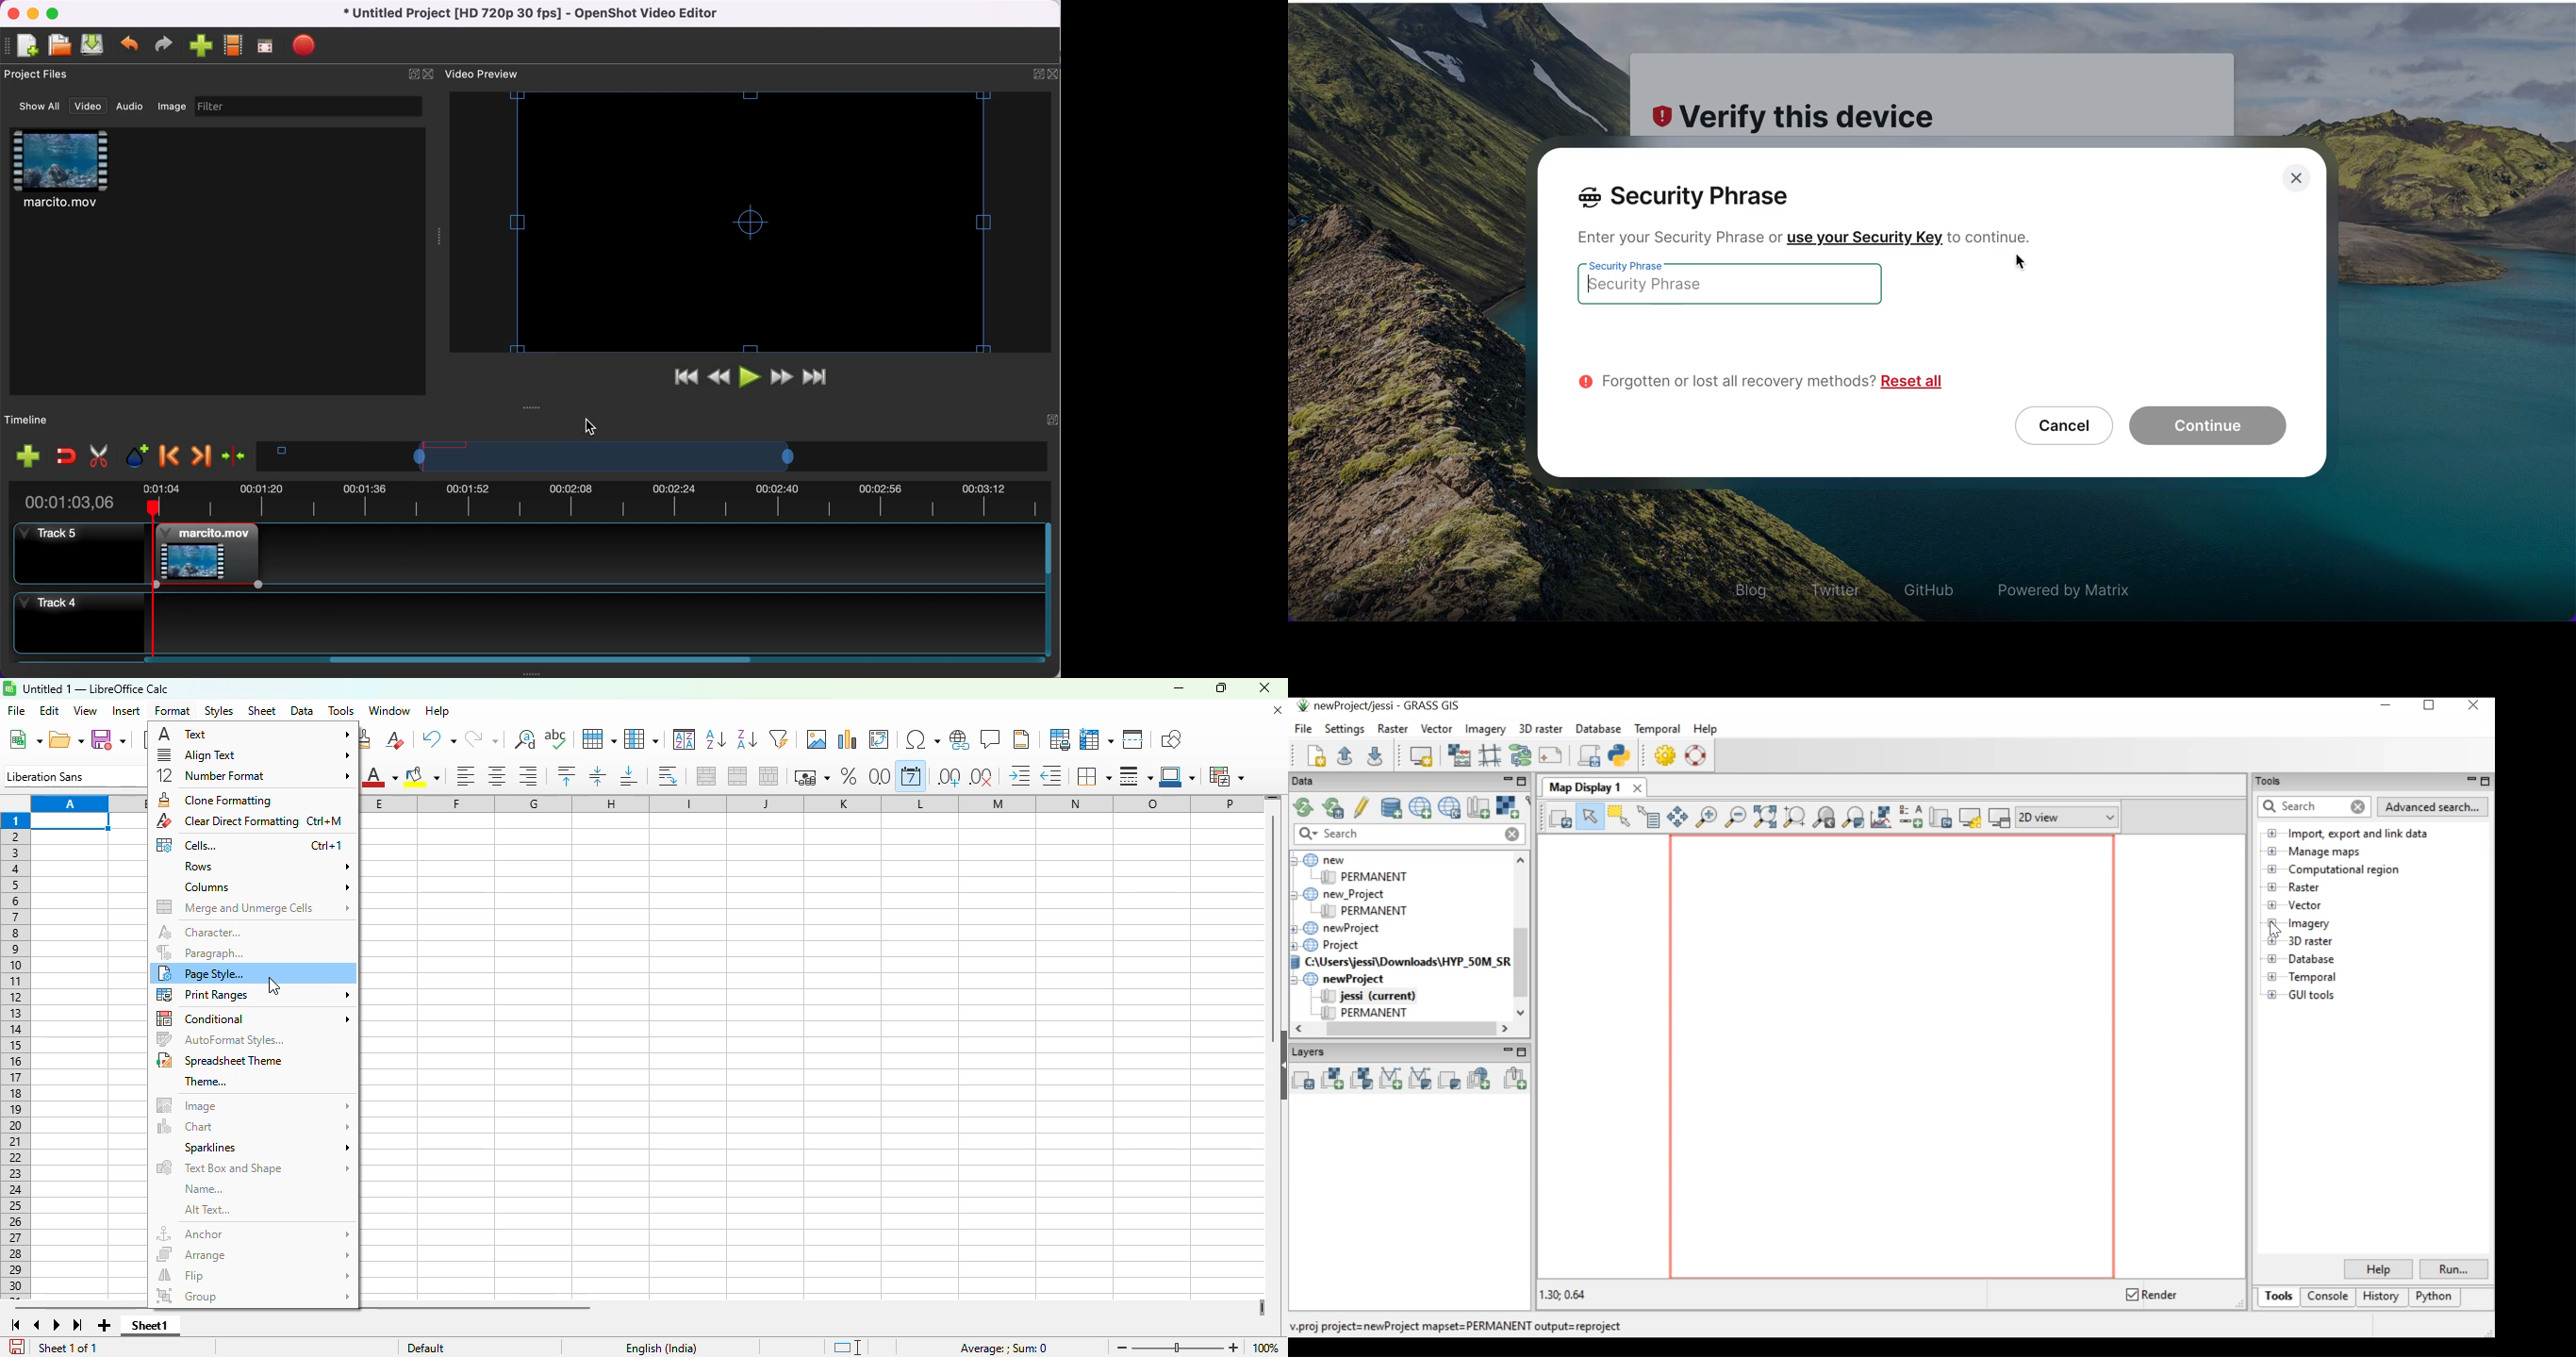 This screenshot has height=1372, width=2576. I want to click on new file, so click(22, 45).